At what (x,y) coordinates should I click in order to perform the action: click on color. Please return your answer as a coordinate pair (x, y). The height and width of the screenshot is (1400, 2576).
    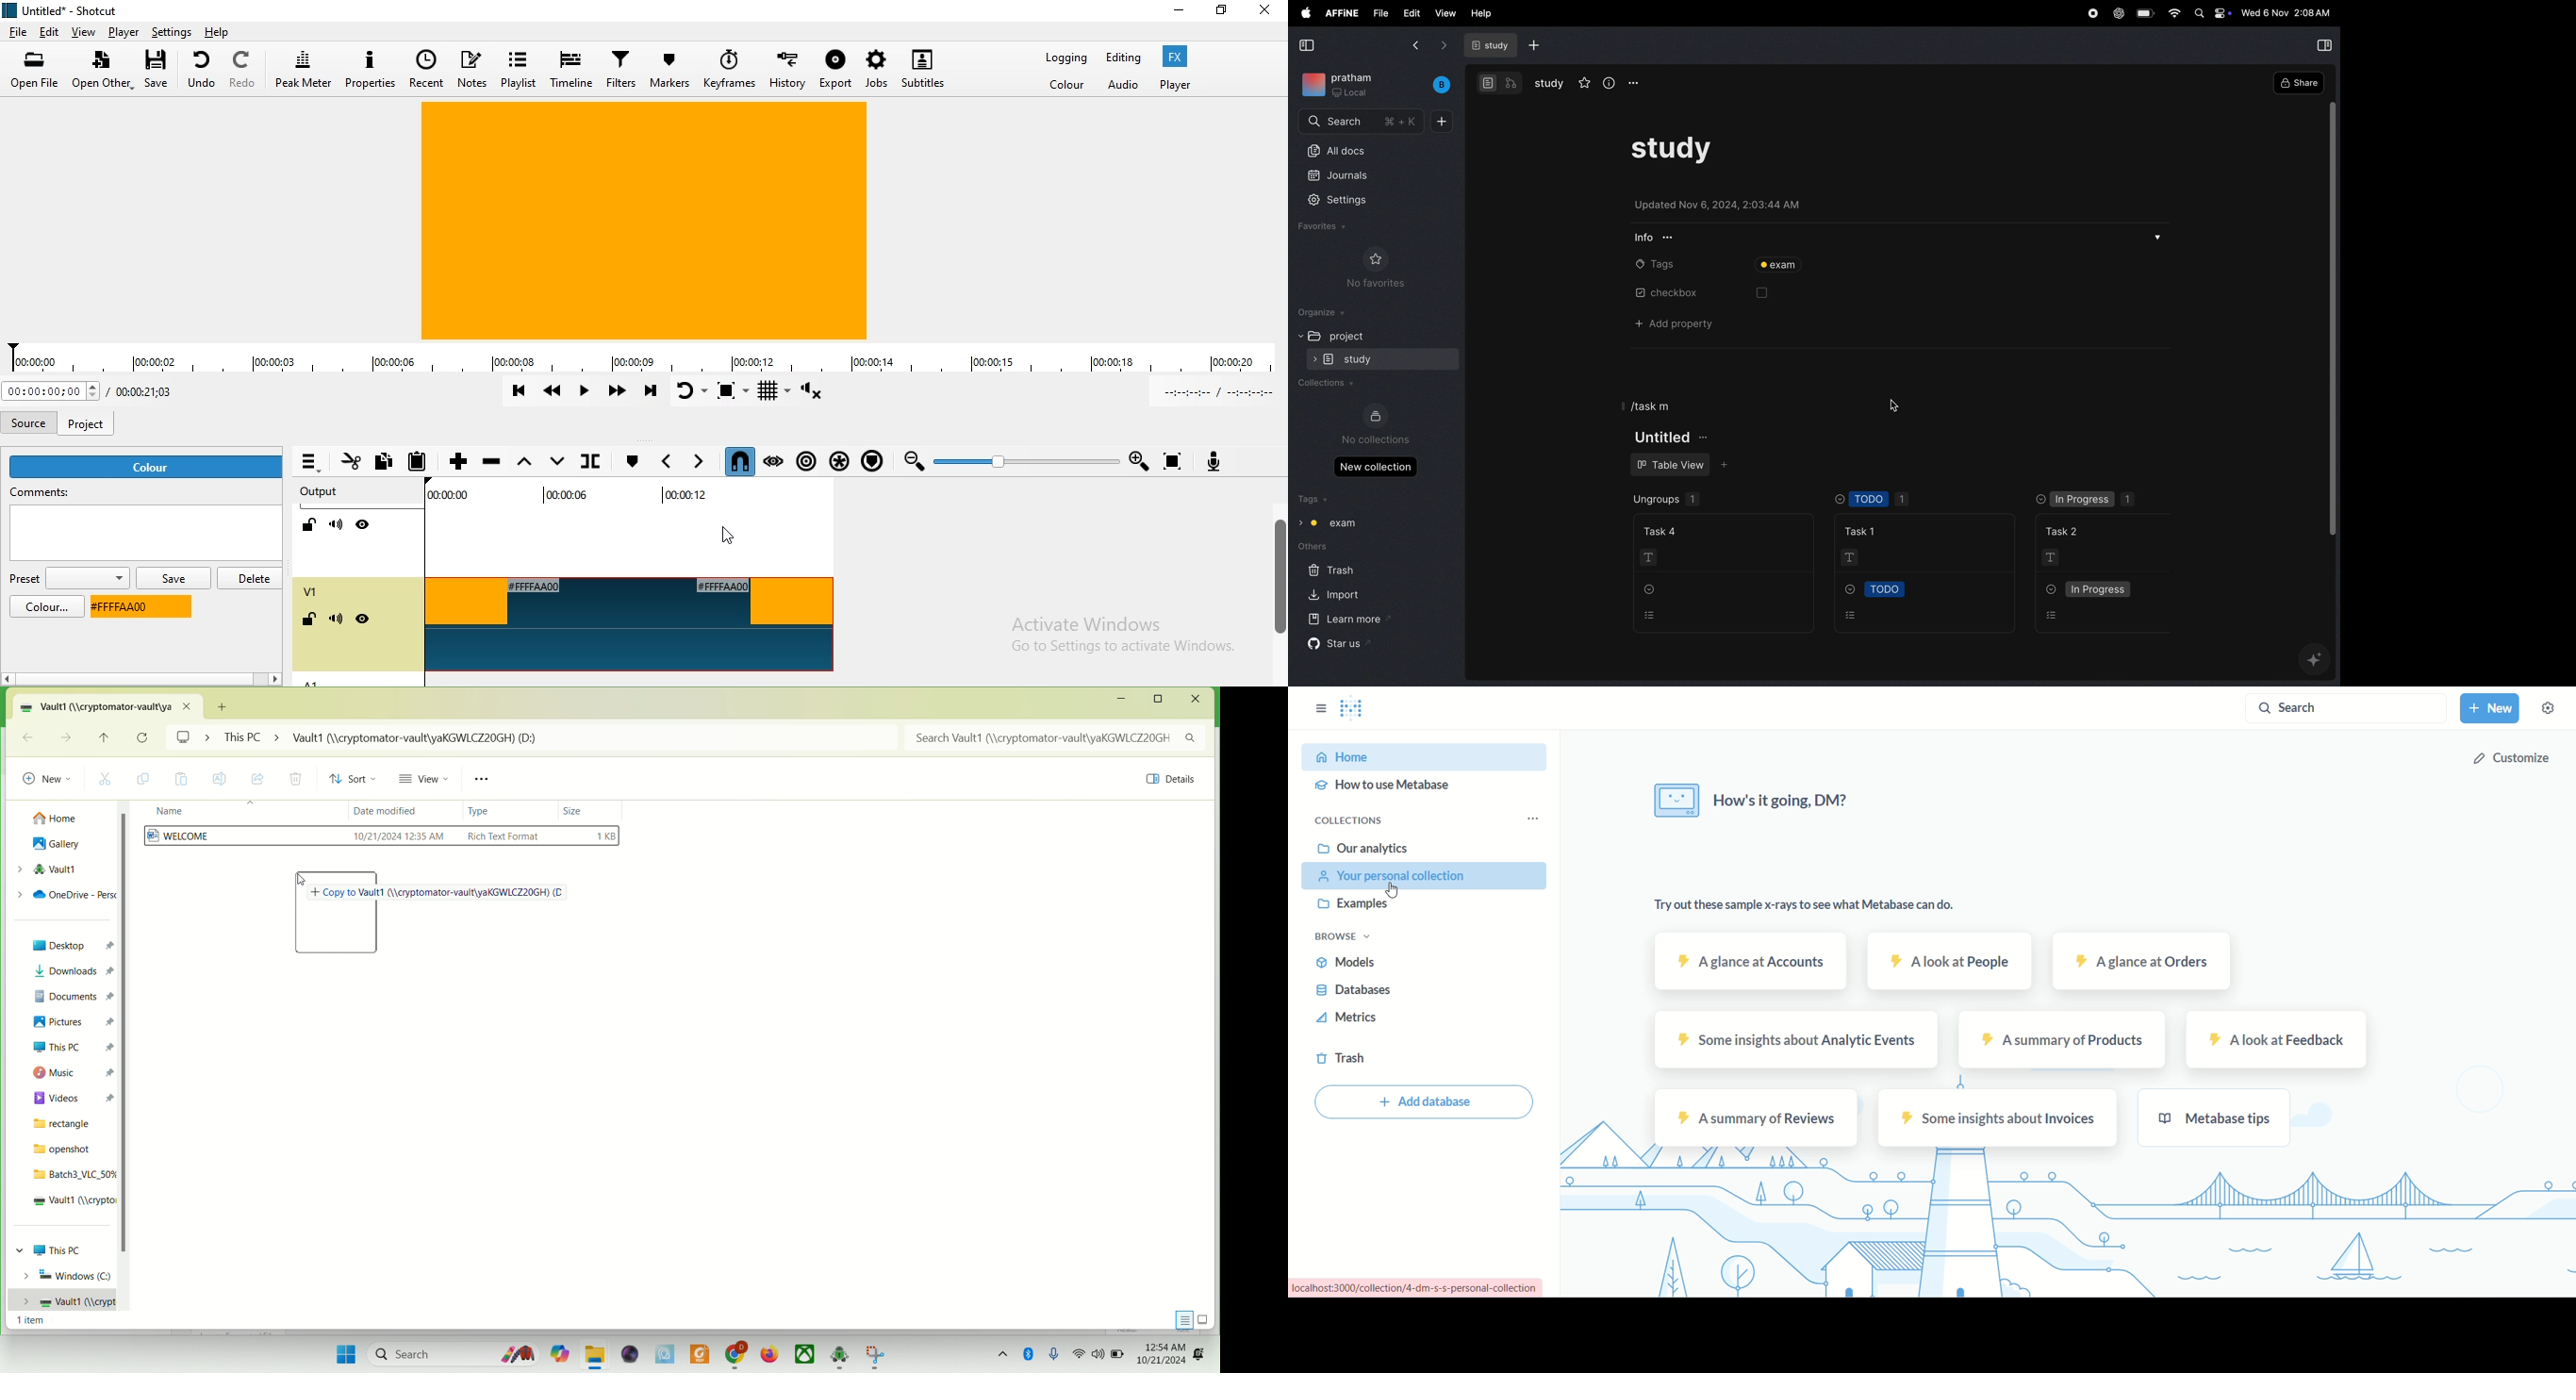
    Looking at the image, I should click on (41, 607).